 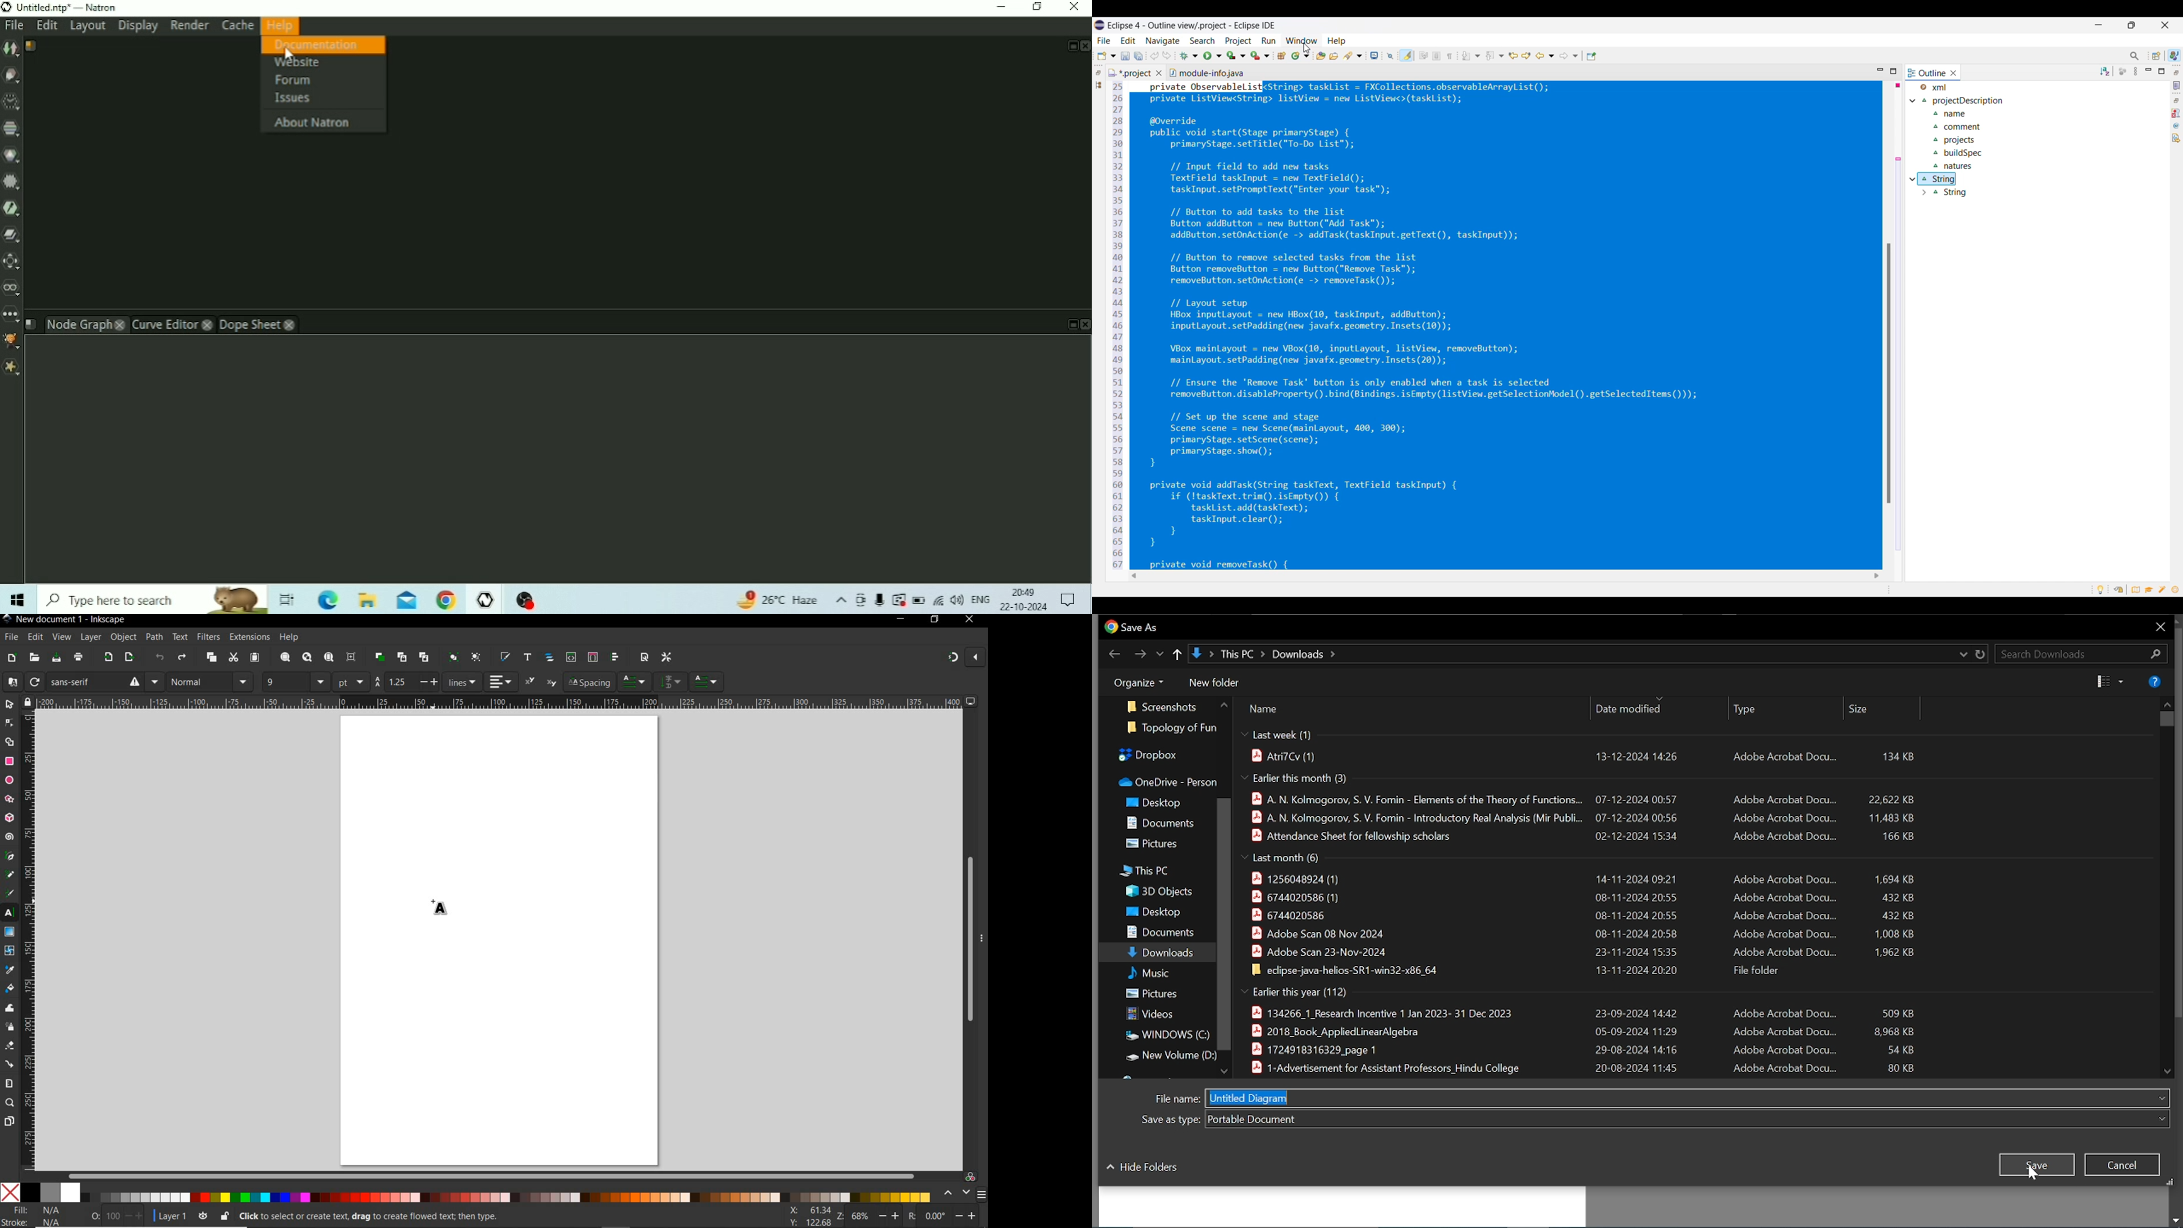 I want to click on 54 KB, so click(x=1900, y=1050).